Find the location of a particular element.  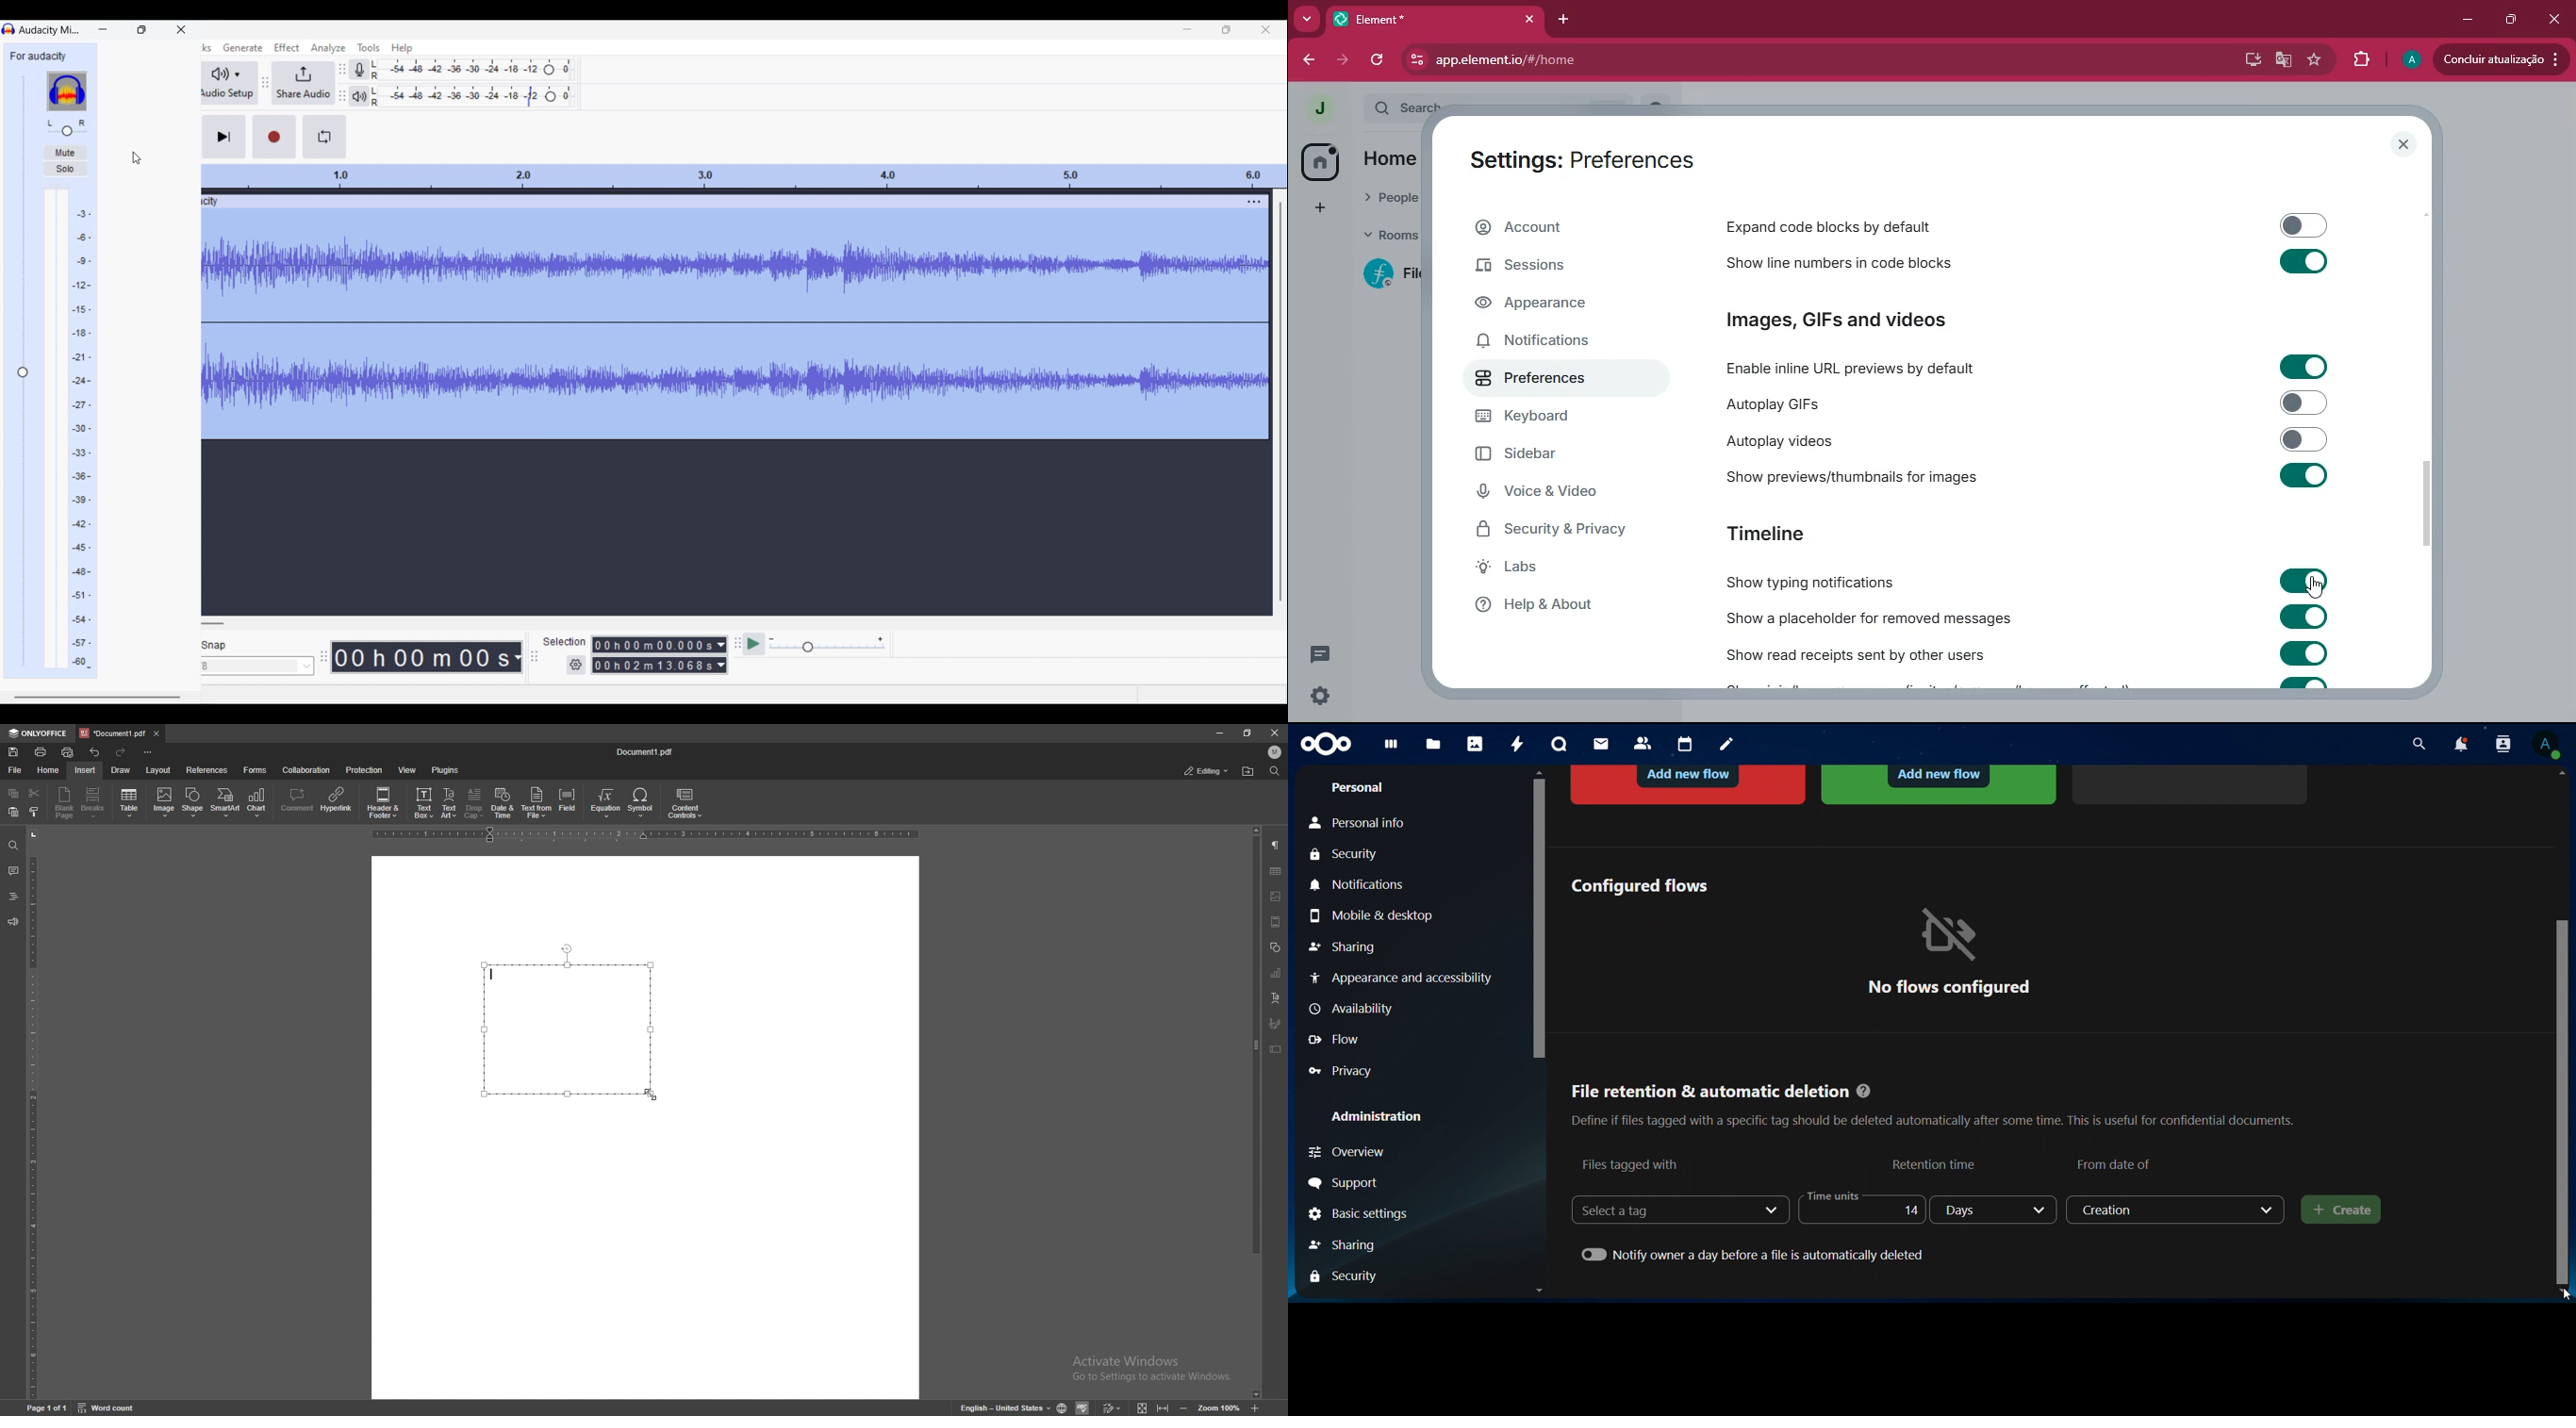

appearance is located at coordinates (1544, 307).